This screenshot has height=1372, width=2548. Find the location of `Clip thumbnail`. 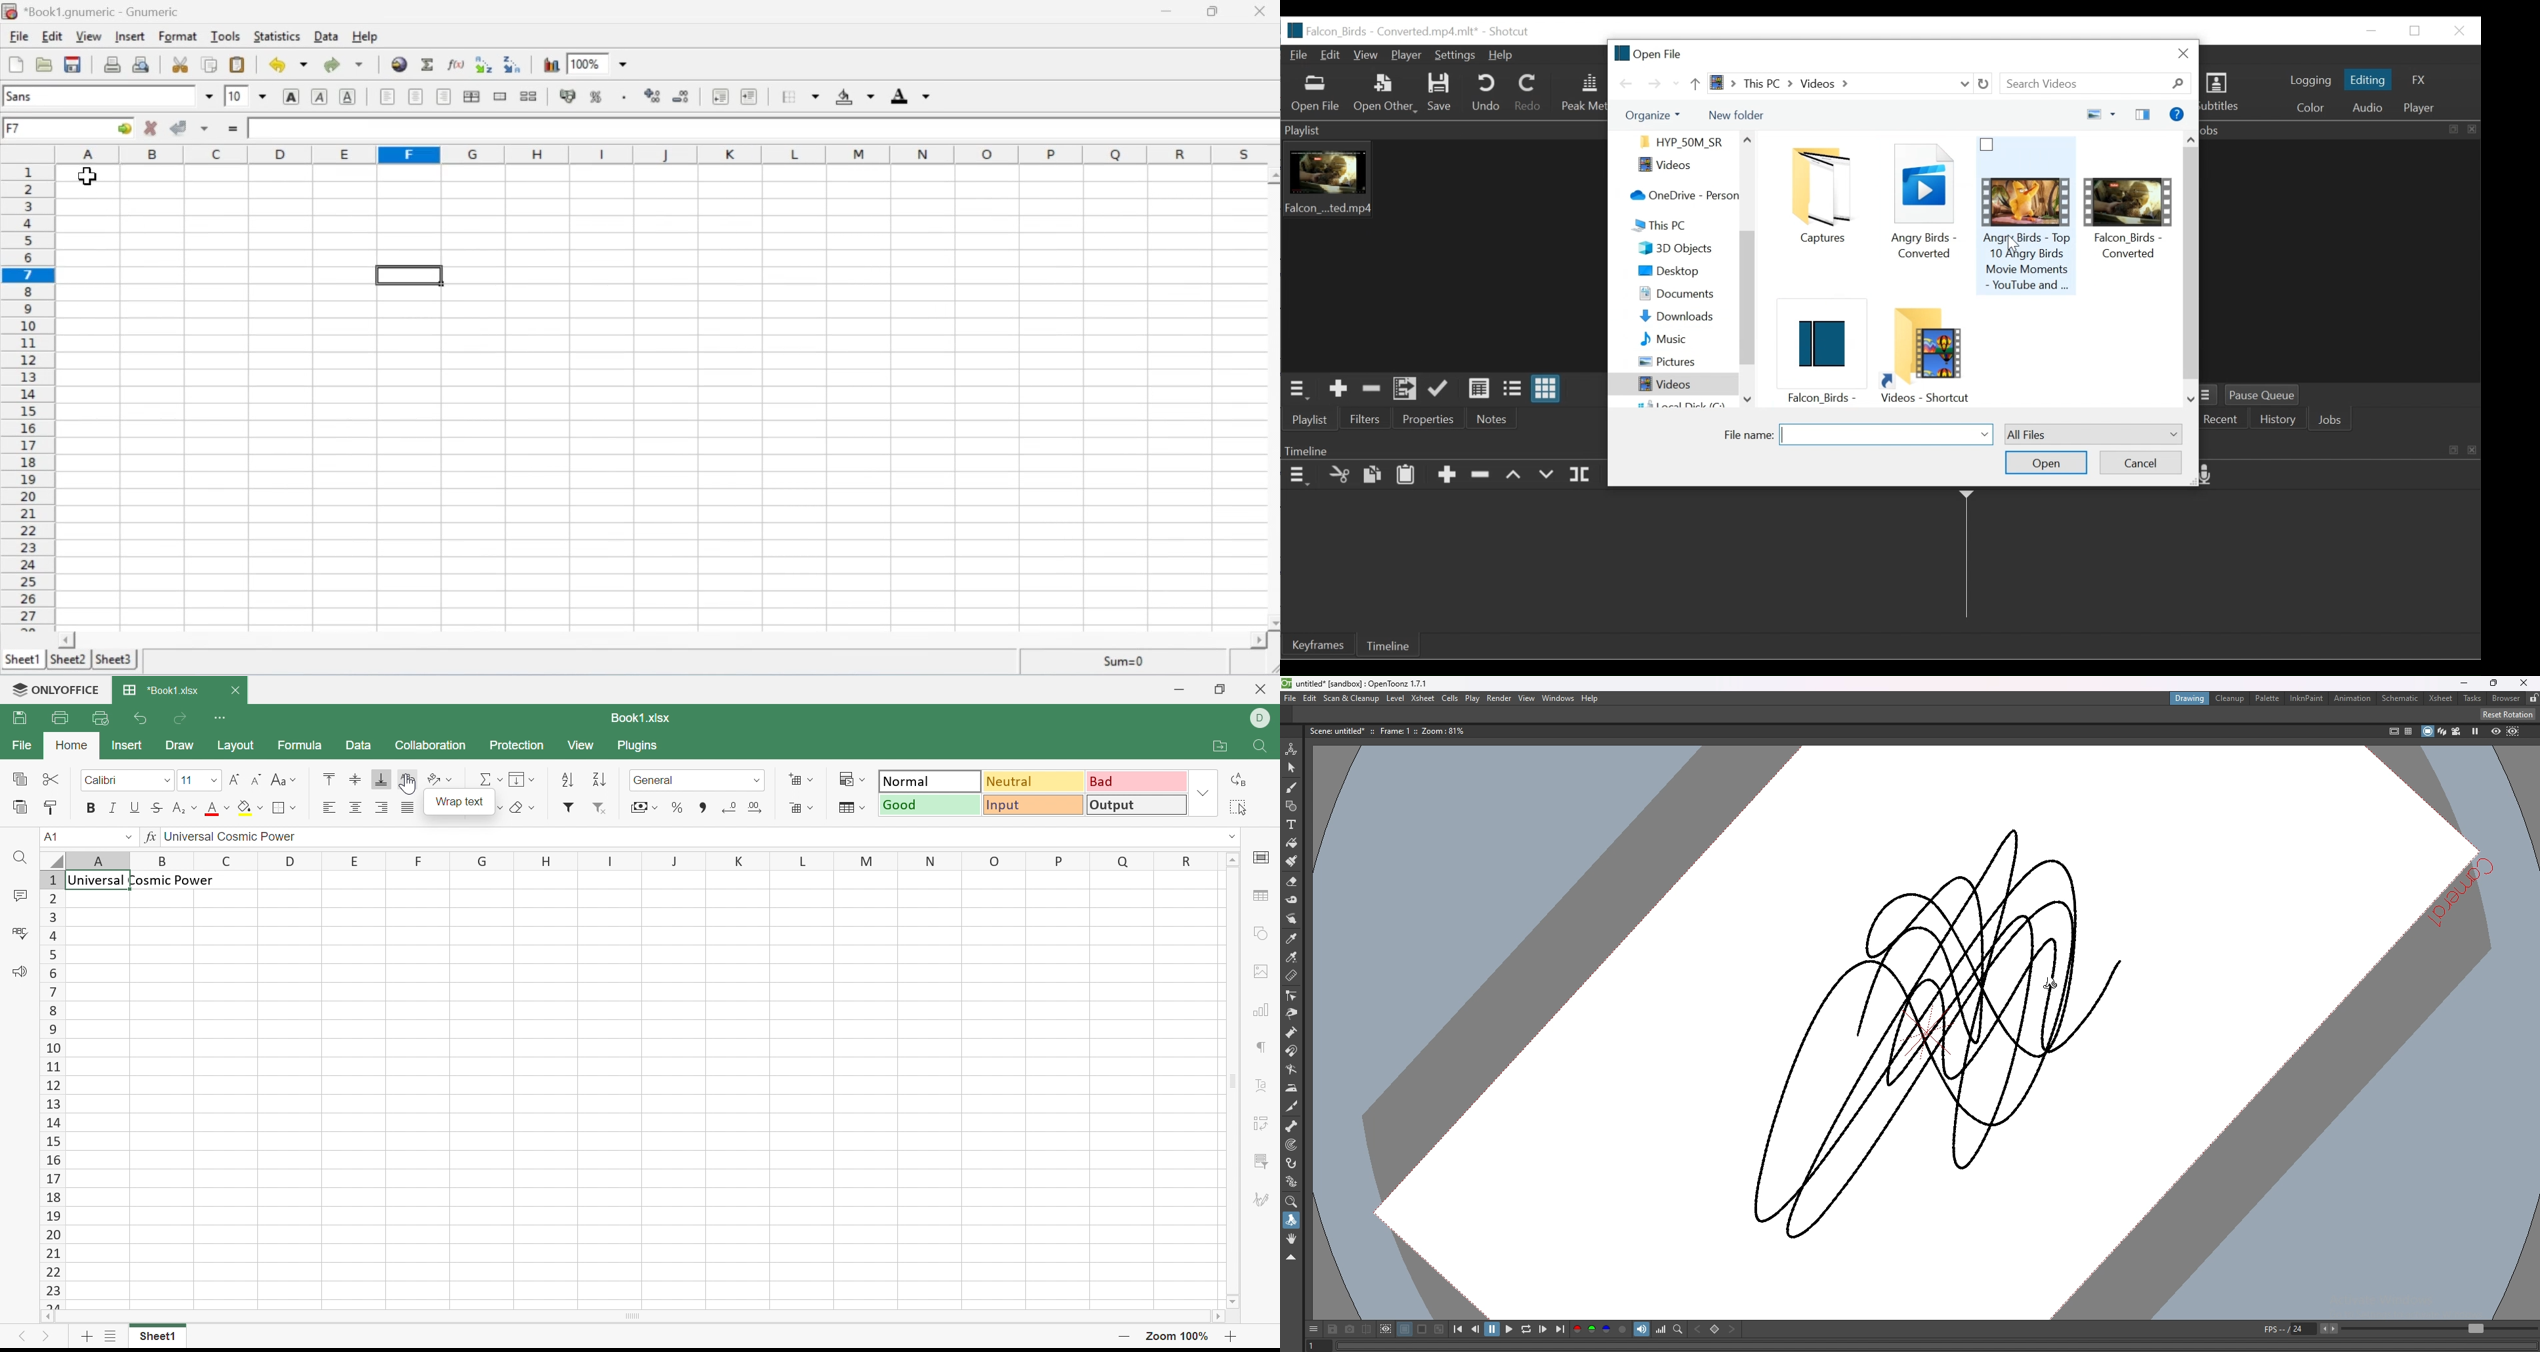

Clip thumbnail is located at coordinates (1440, 256).